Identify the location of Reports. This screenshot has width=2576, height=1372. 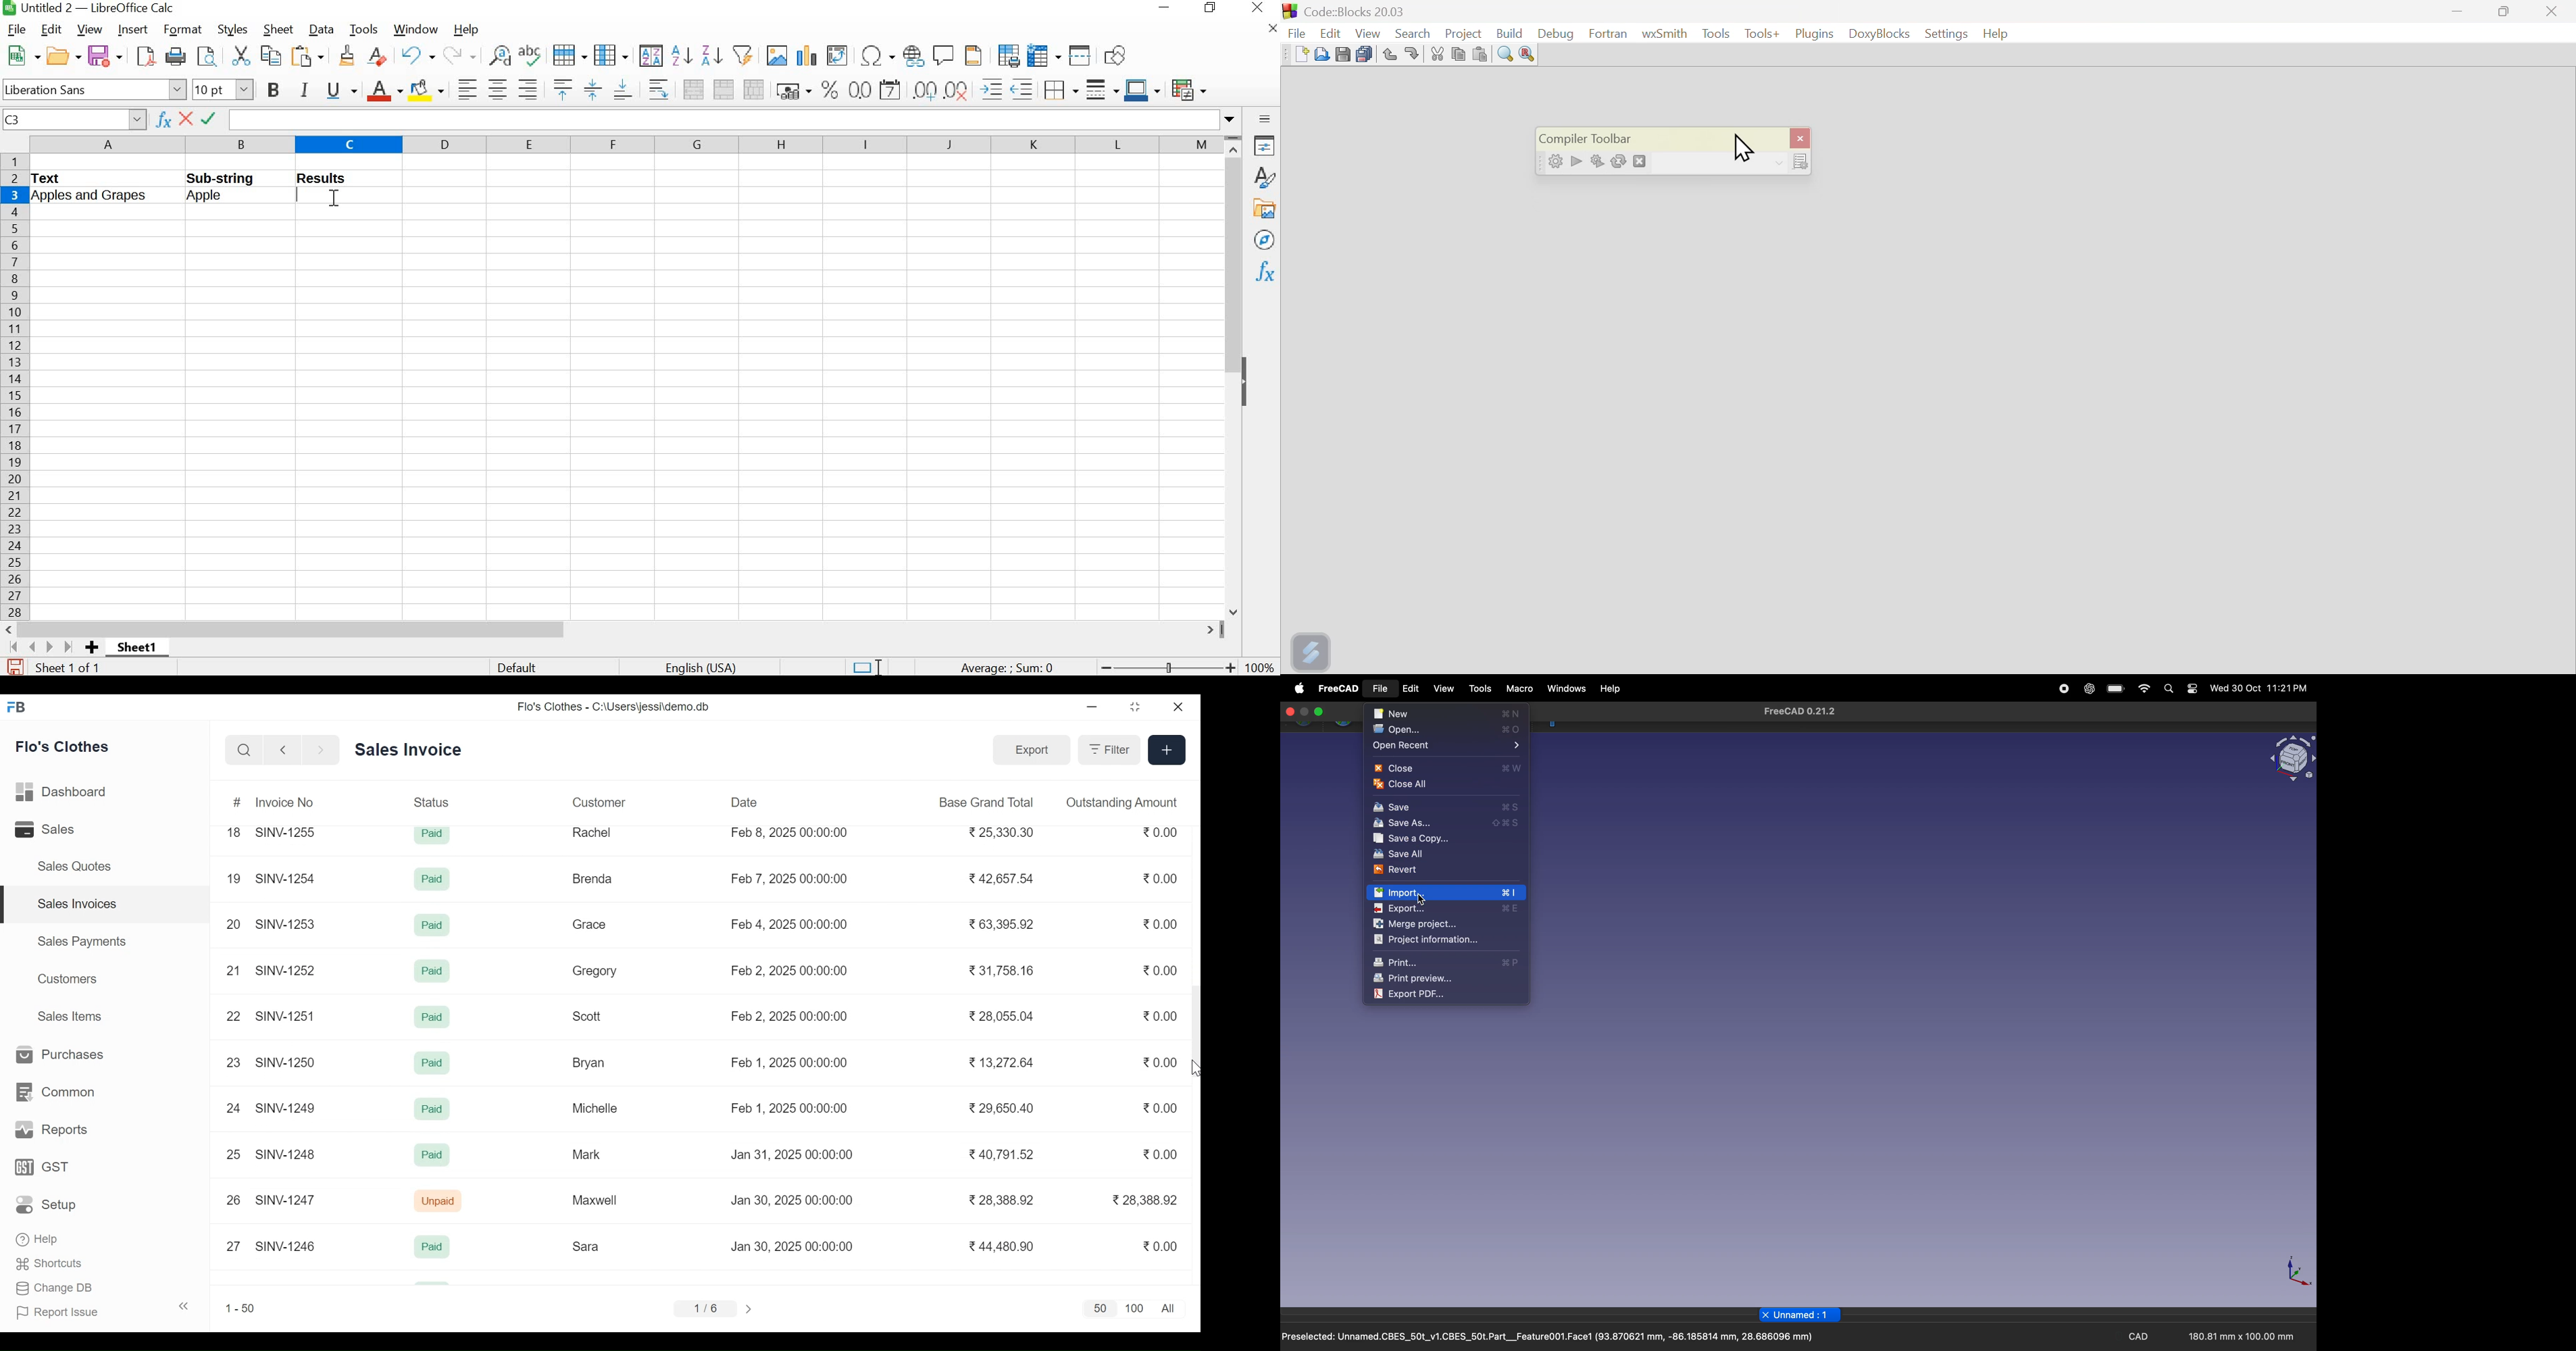
(49, 1130).